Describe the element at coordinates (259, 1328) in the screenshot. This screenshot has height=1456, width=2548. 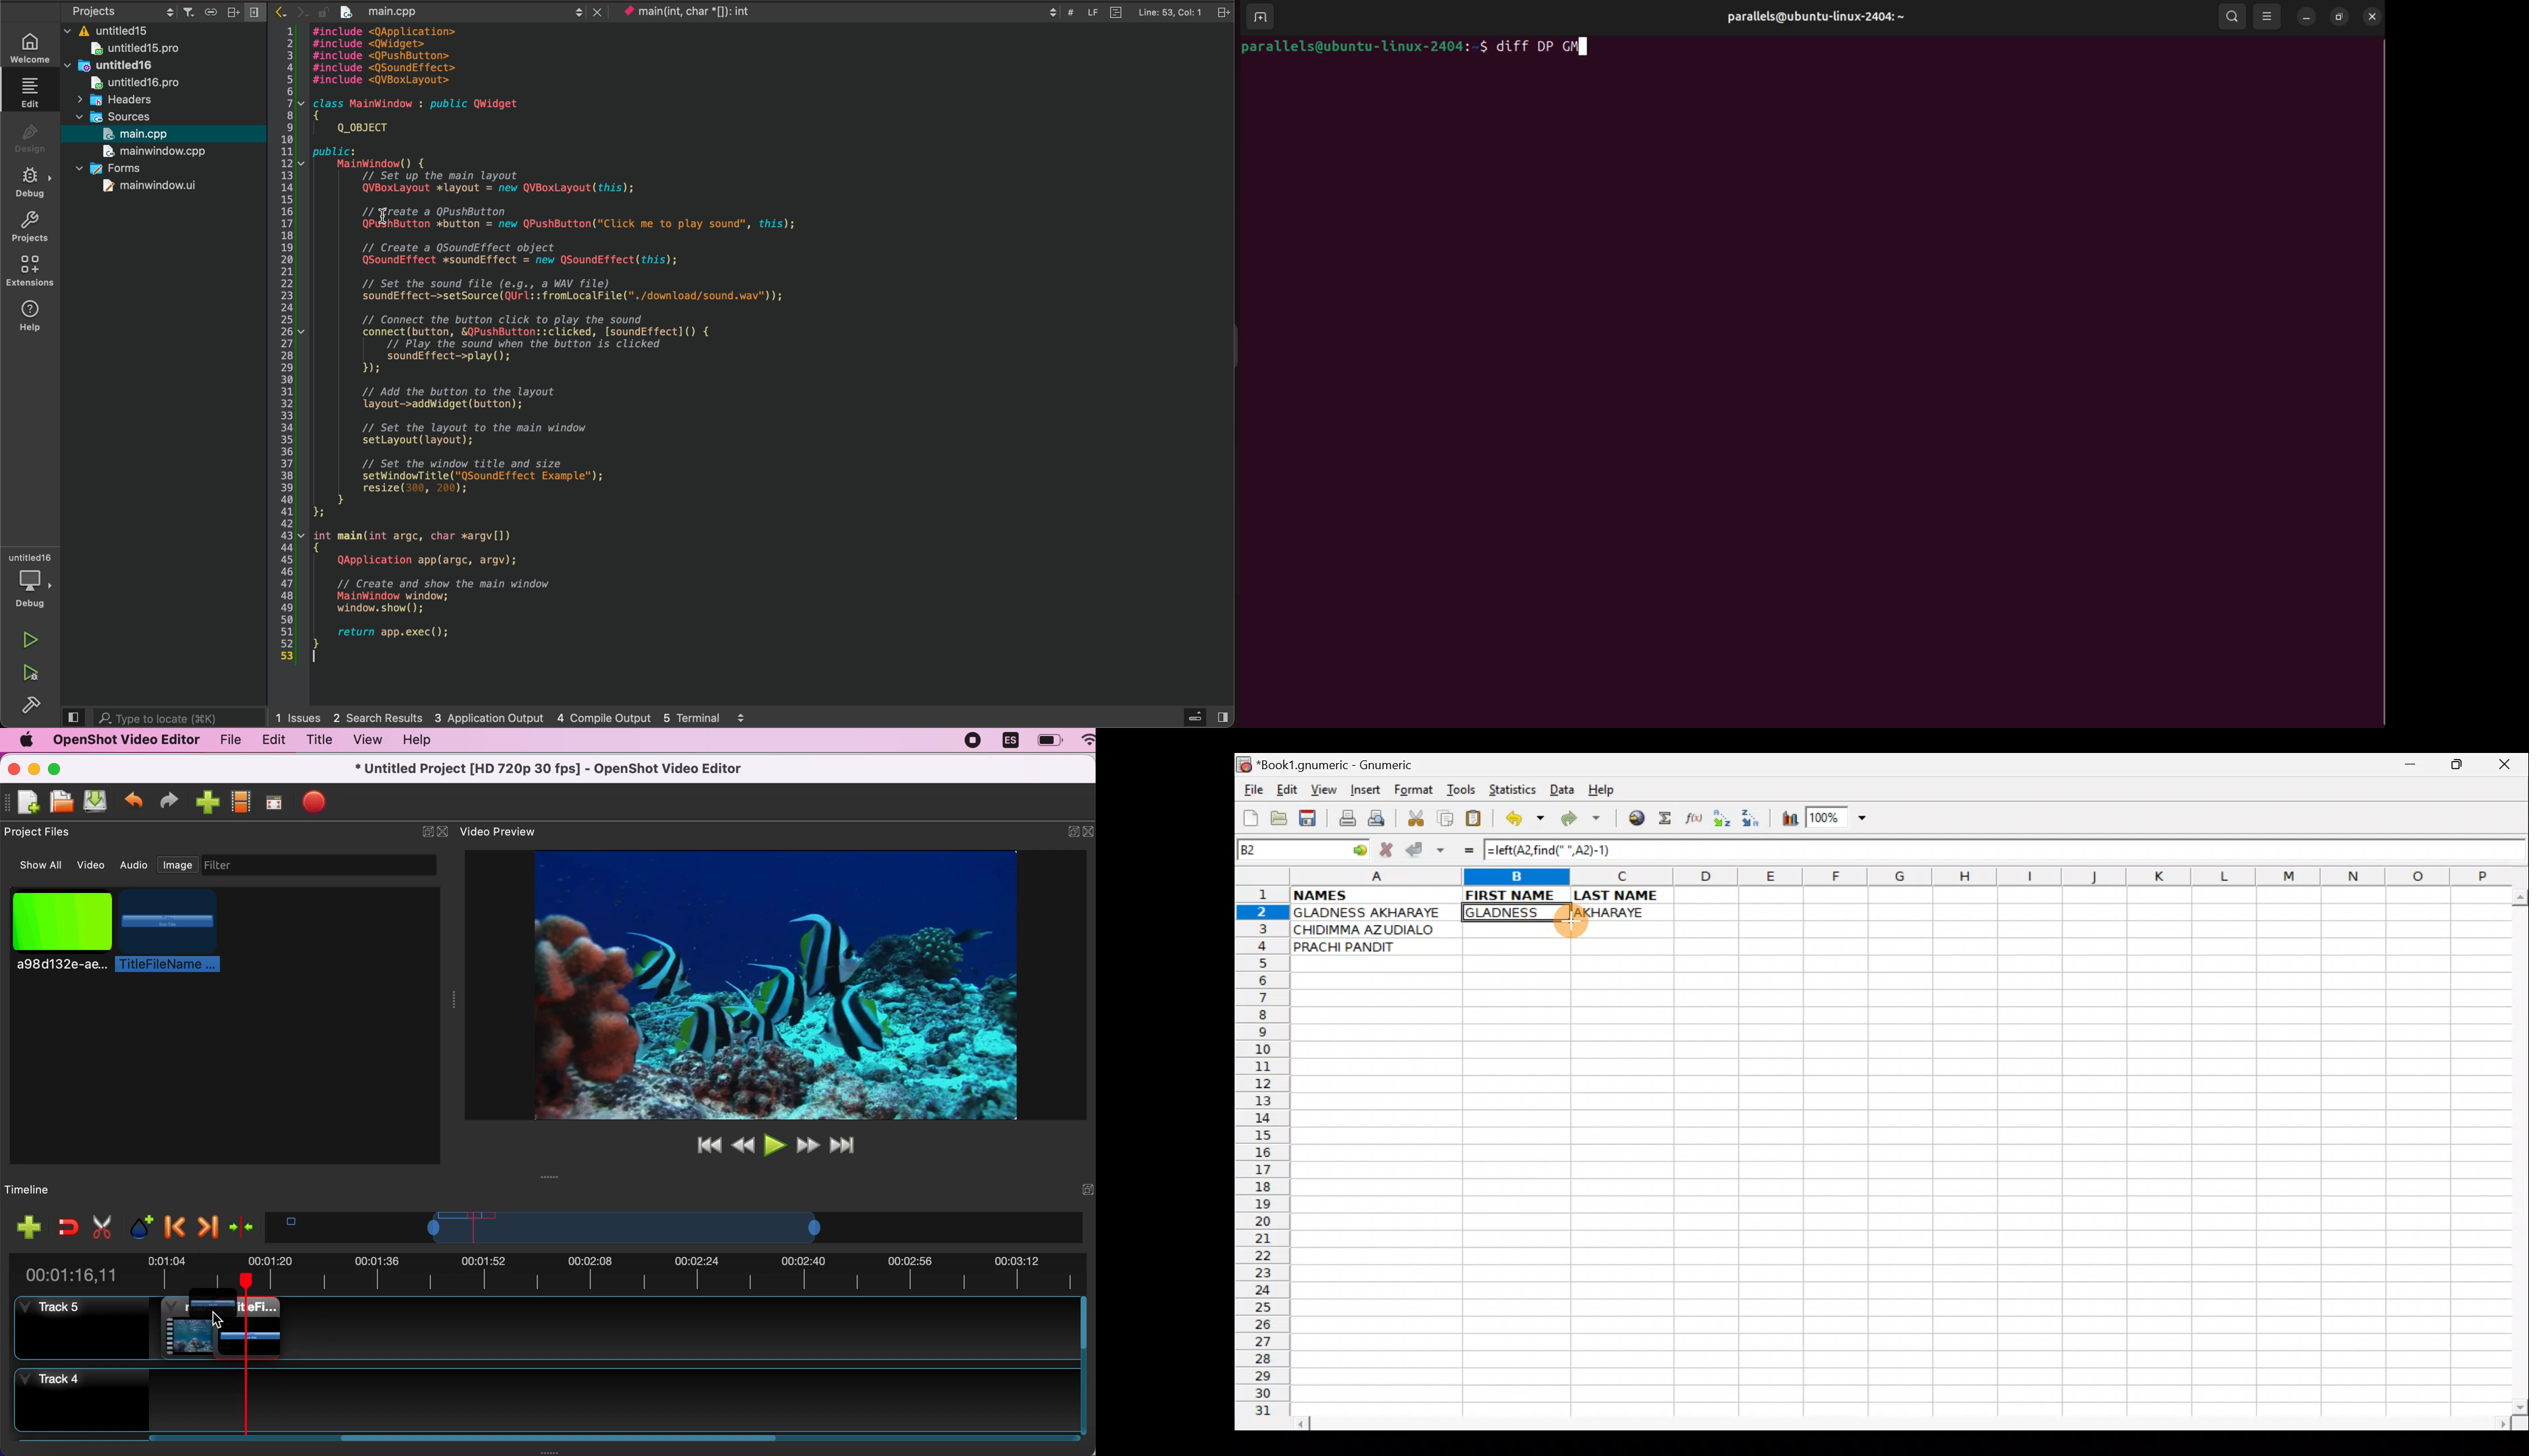
I see `clip 2` at that location.